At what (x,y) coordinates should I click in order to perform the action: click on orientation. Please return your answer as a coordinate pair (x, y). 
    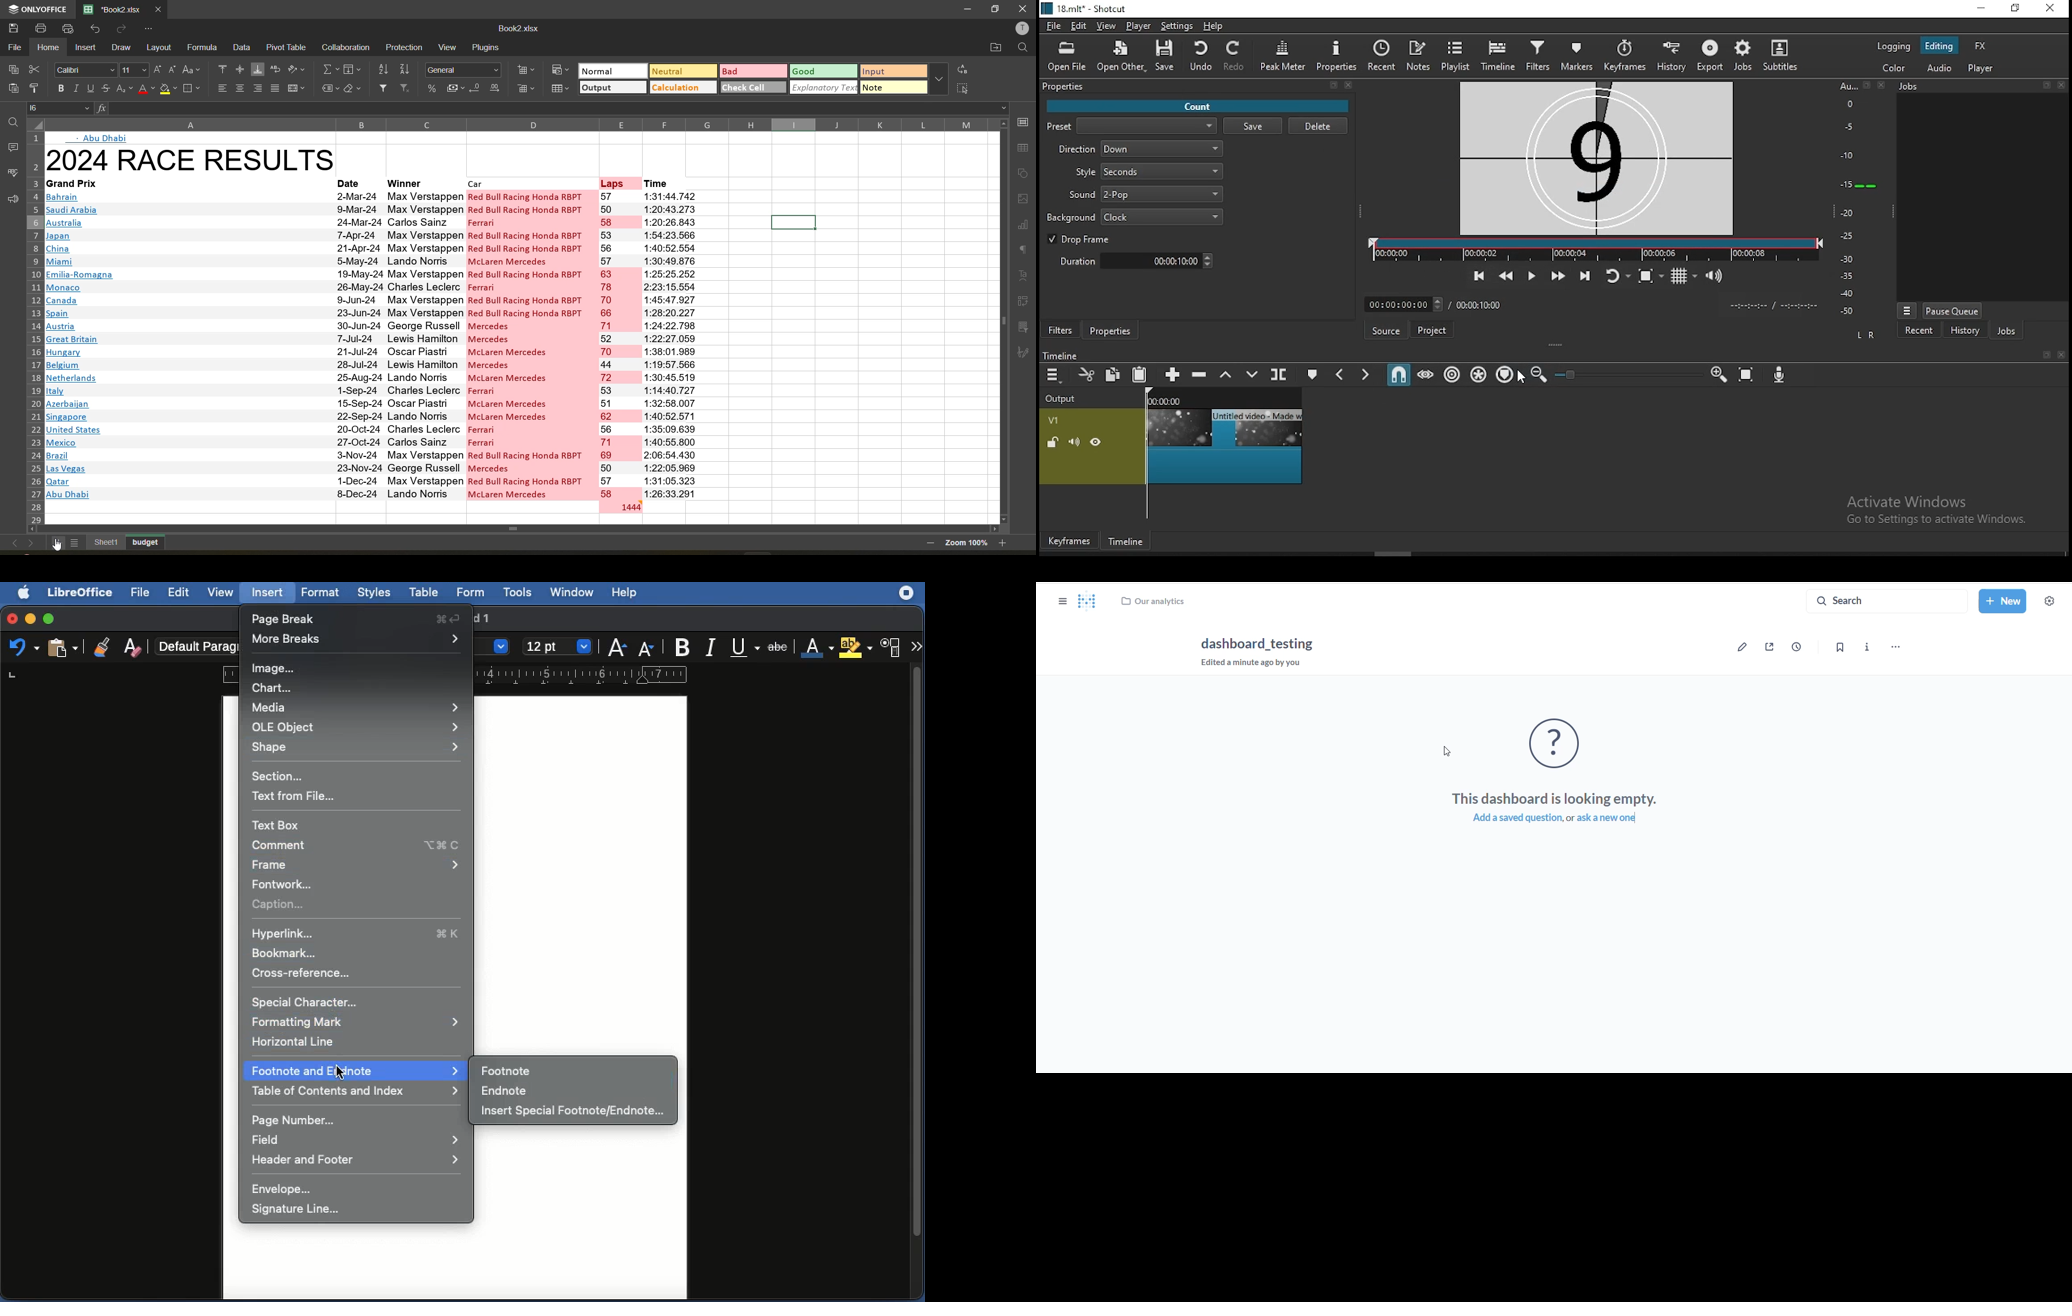
    Looking at the image, I should click on (296, 70).